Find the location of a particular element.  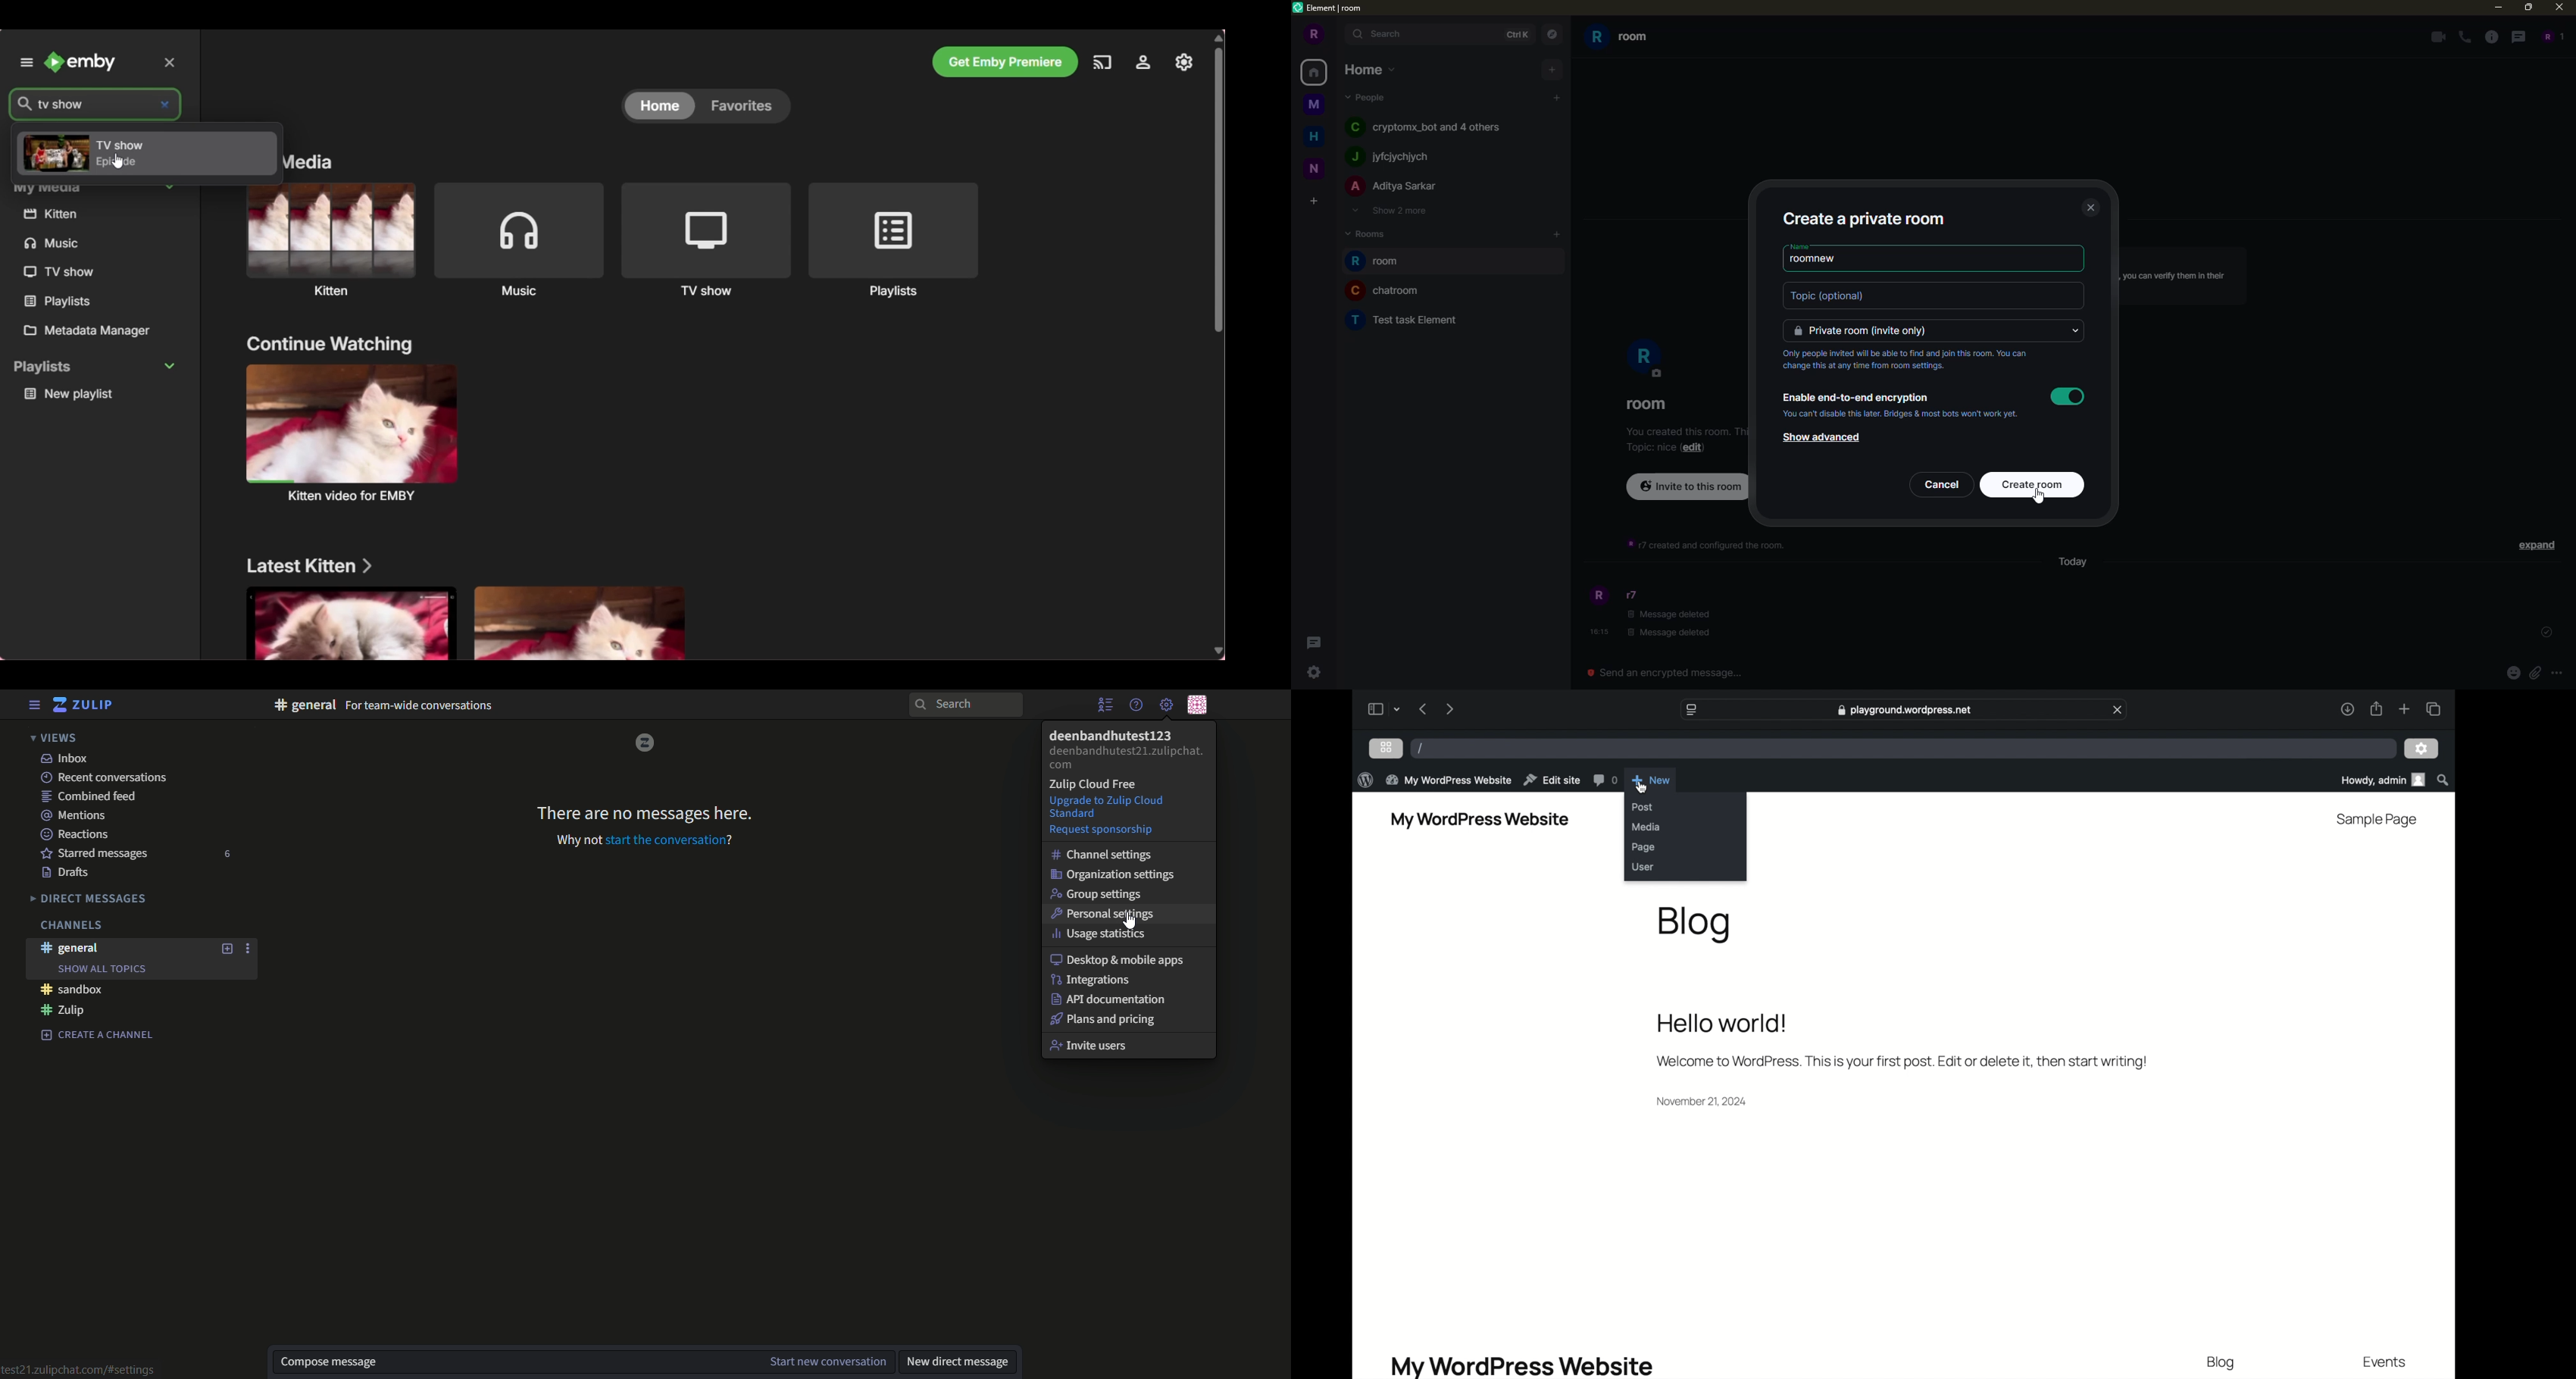

emoji is located at coordinates (2513, 673).